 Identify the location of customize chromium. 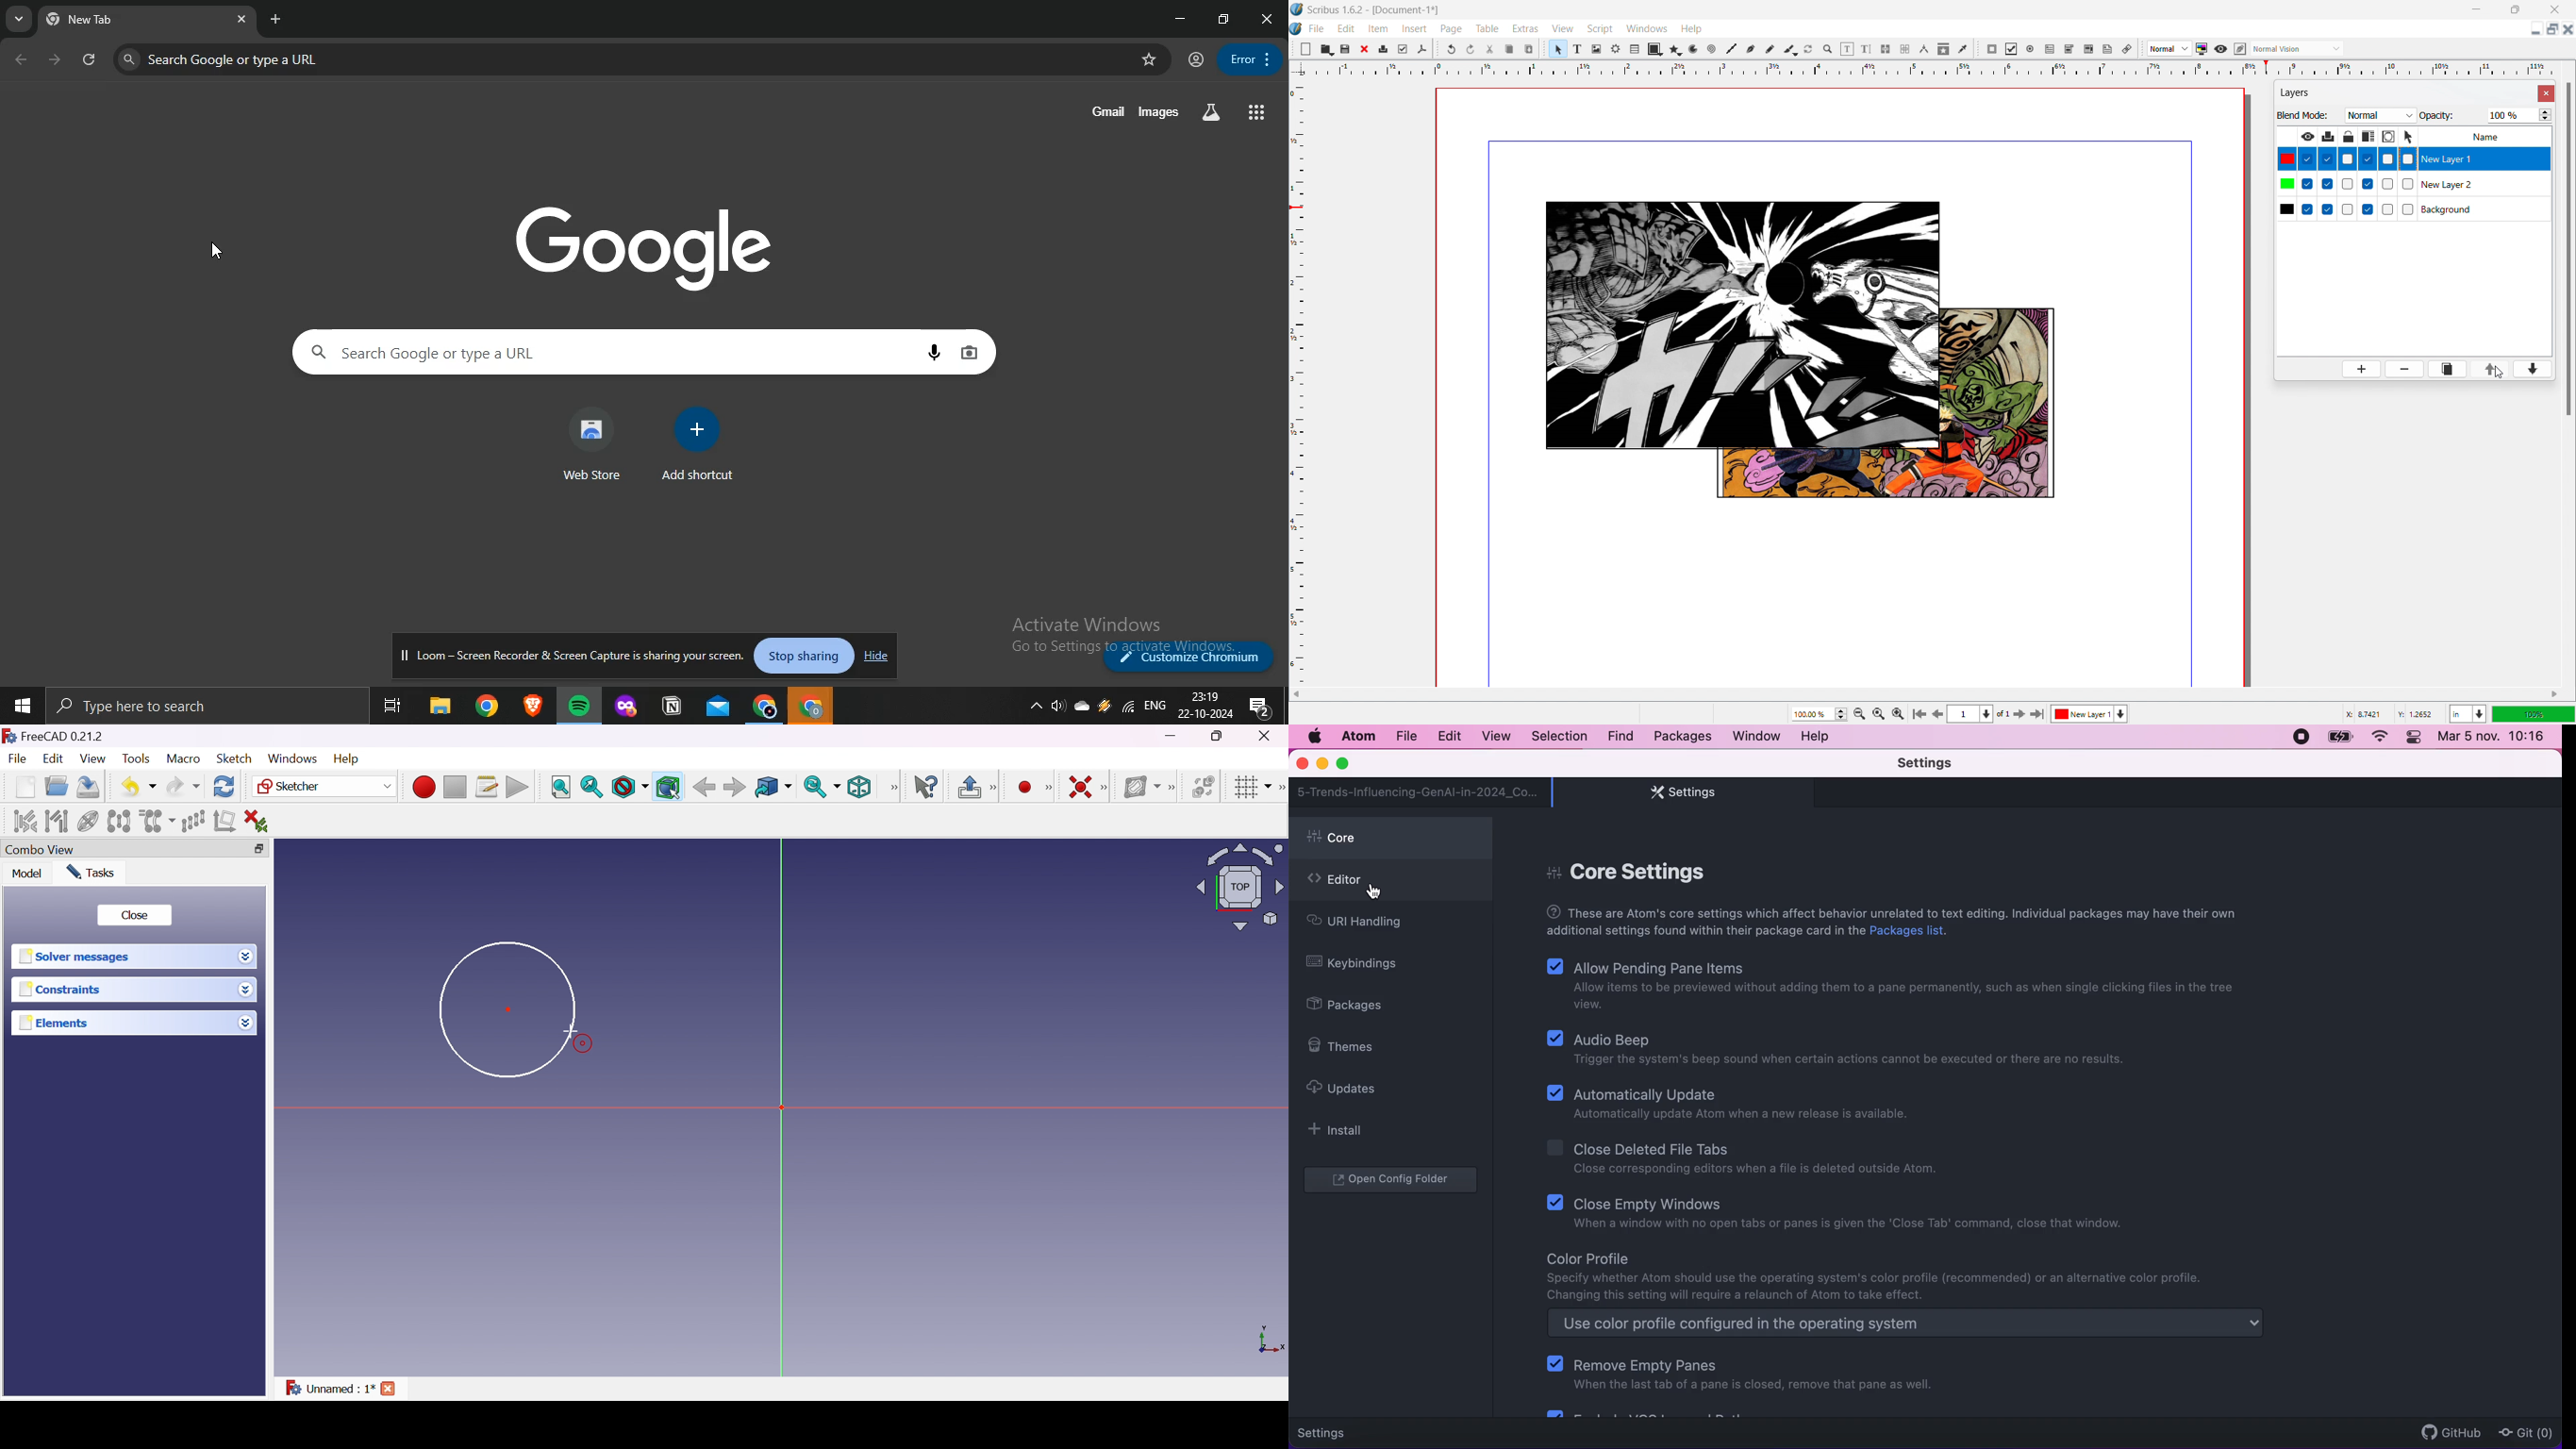
(1192, 657).